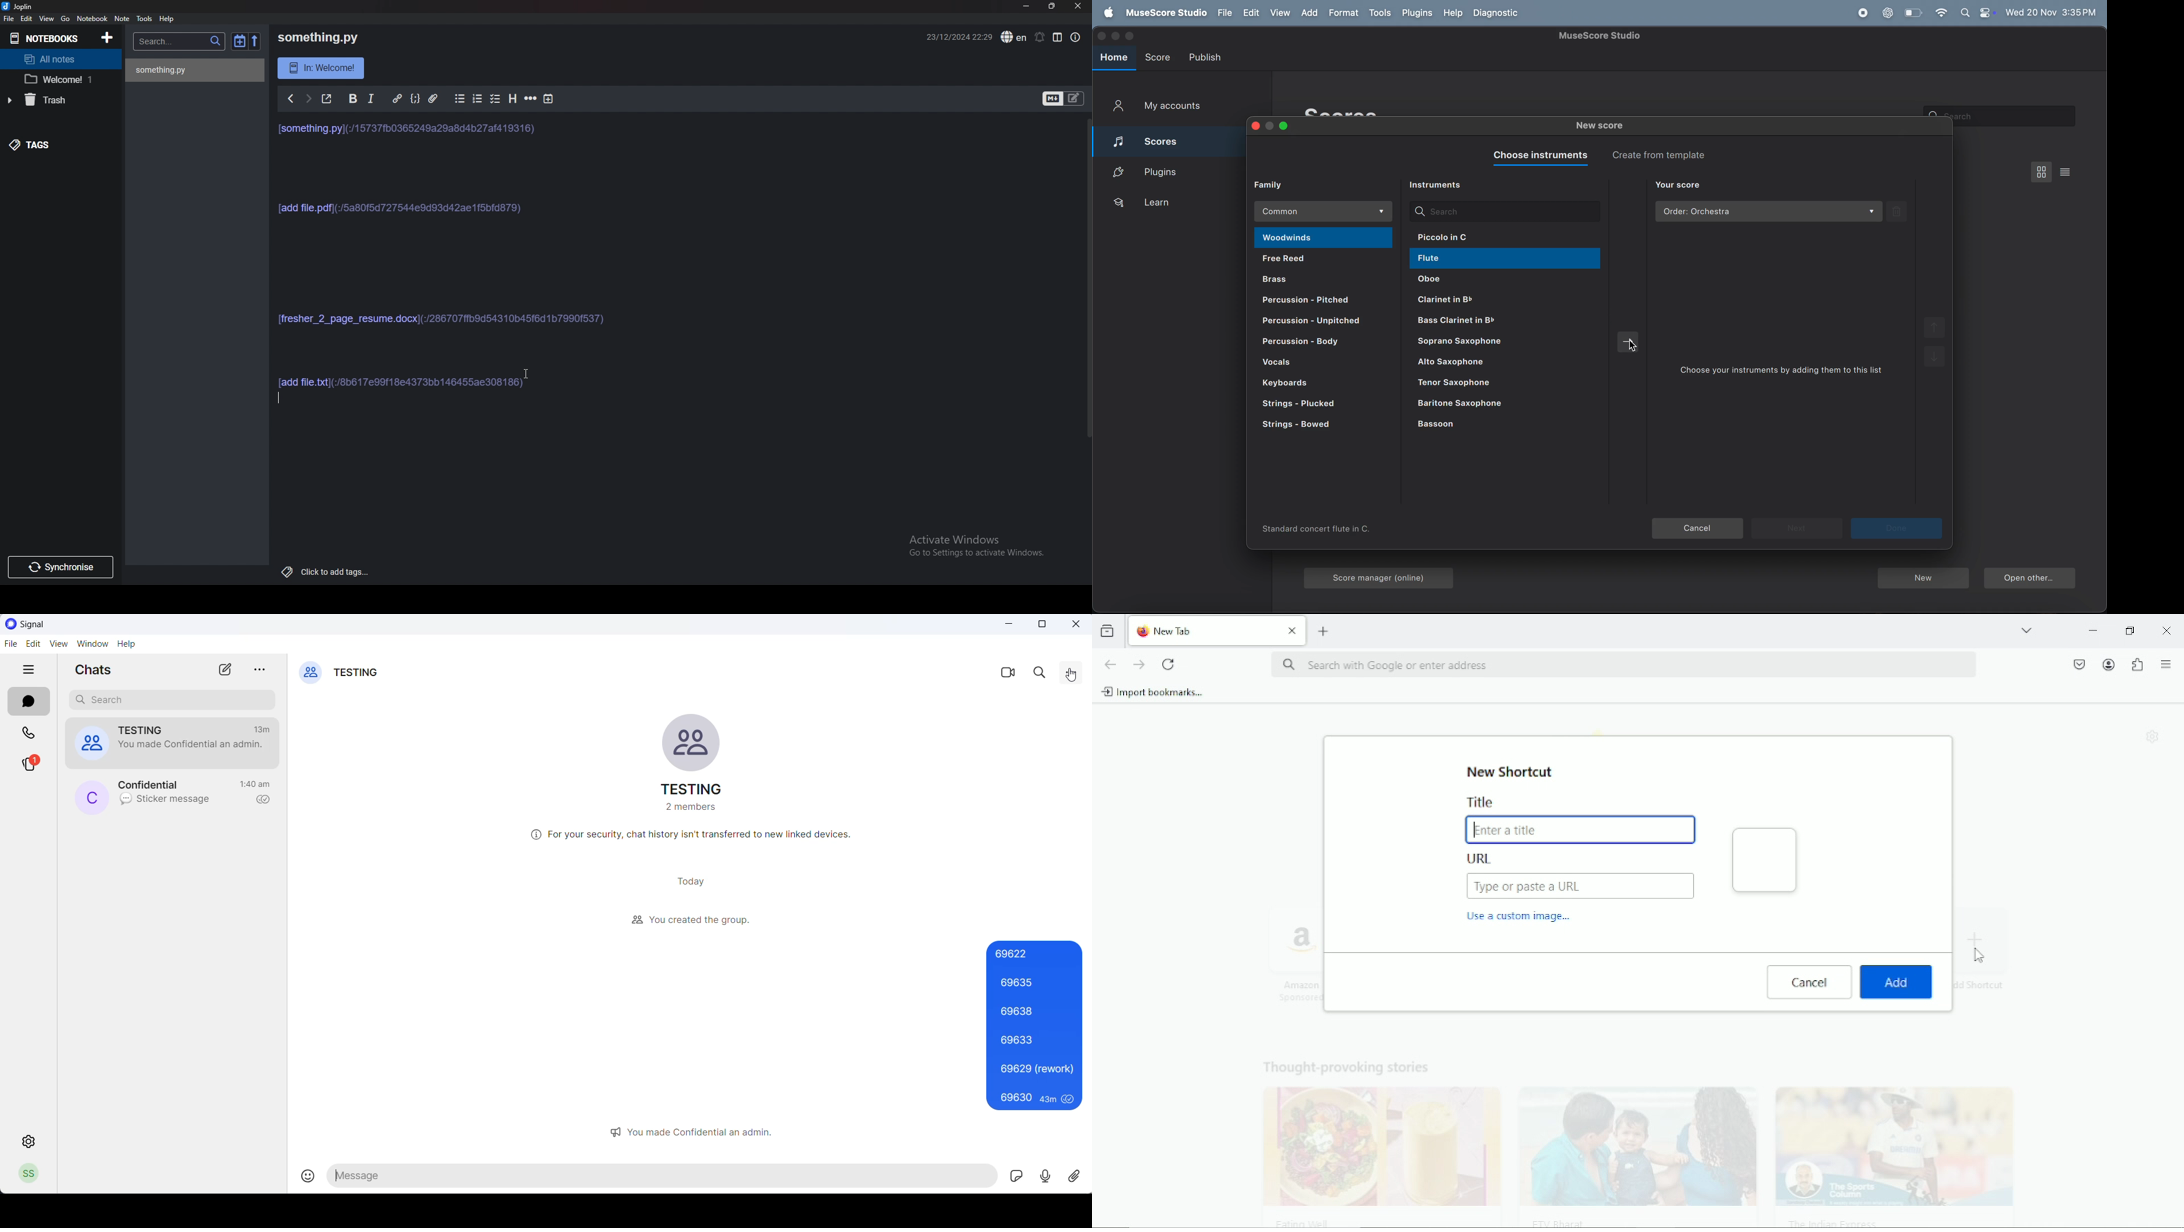 The height and width of the screenshot is (1232, 2184). I want to click on <{D CcClickto add tags..., so click(320, 570).